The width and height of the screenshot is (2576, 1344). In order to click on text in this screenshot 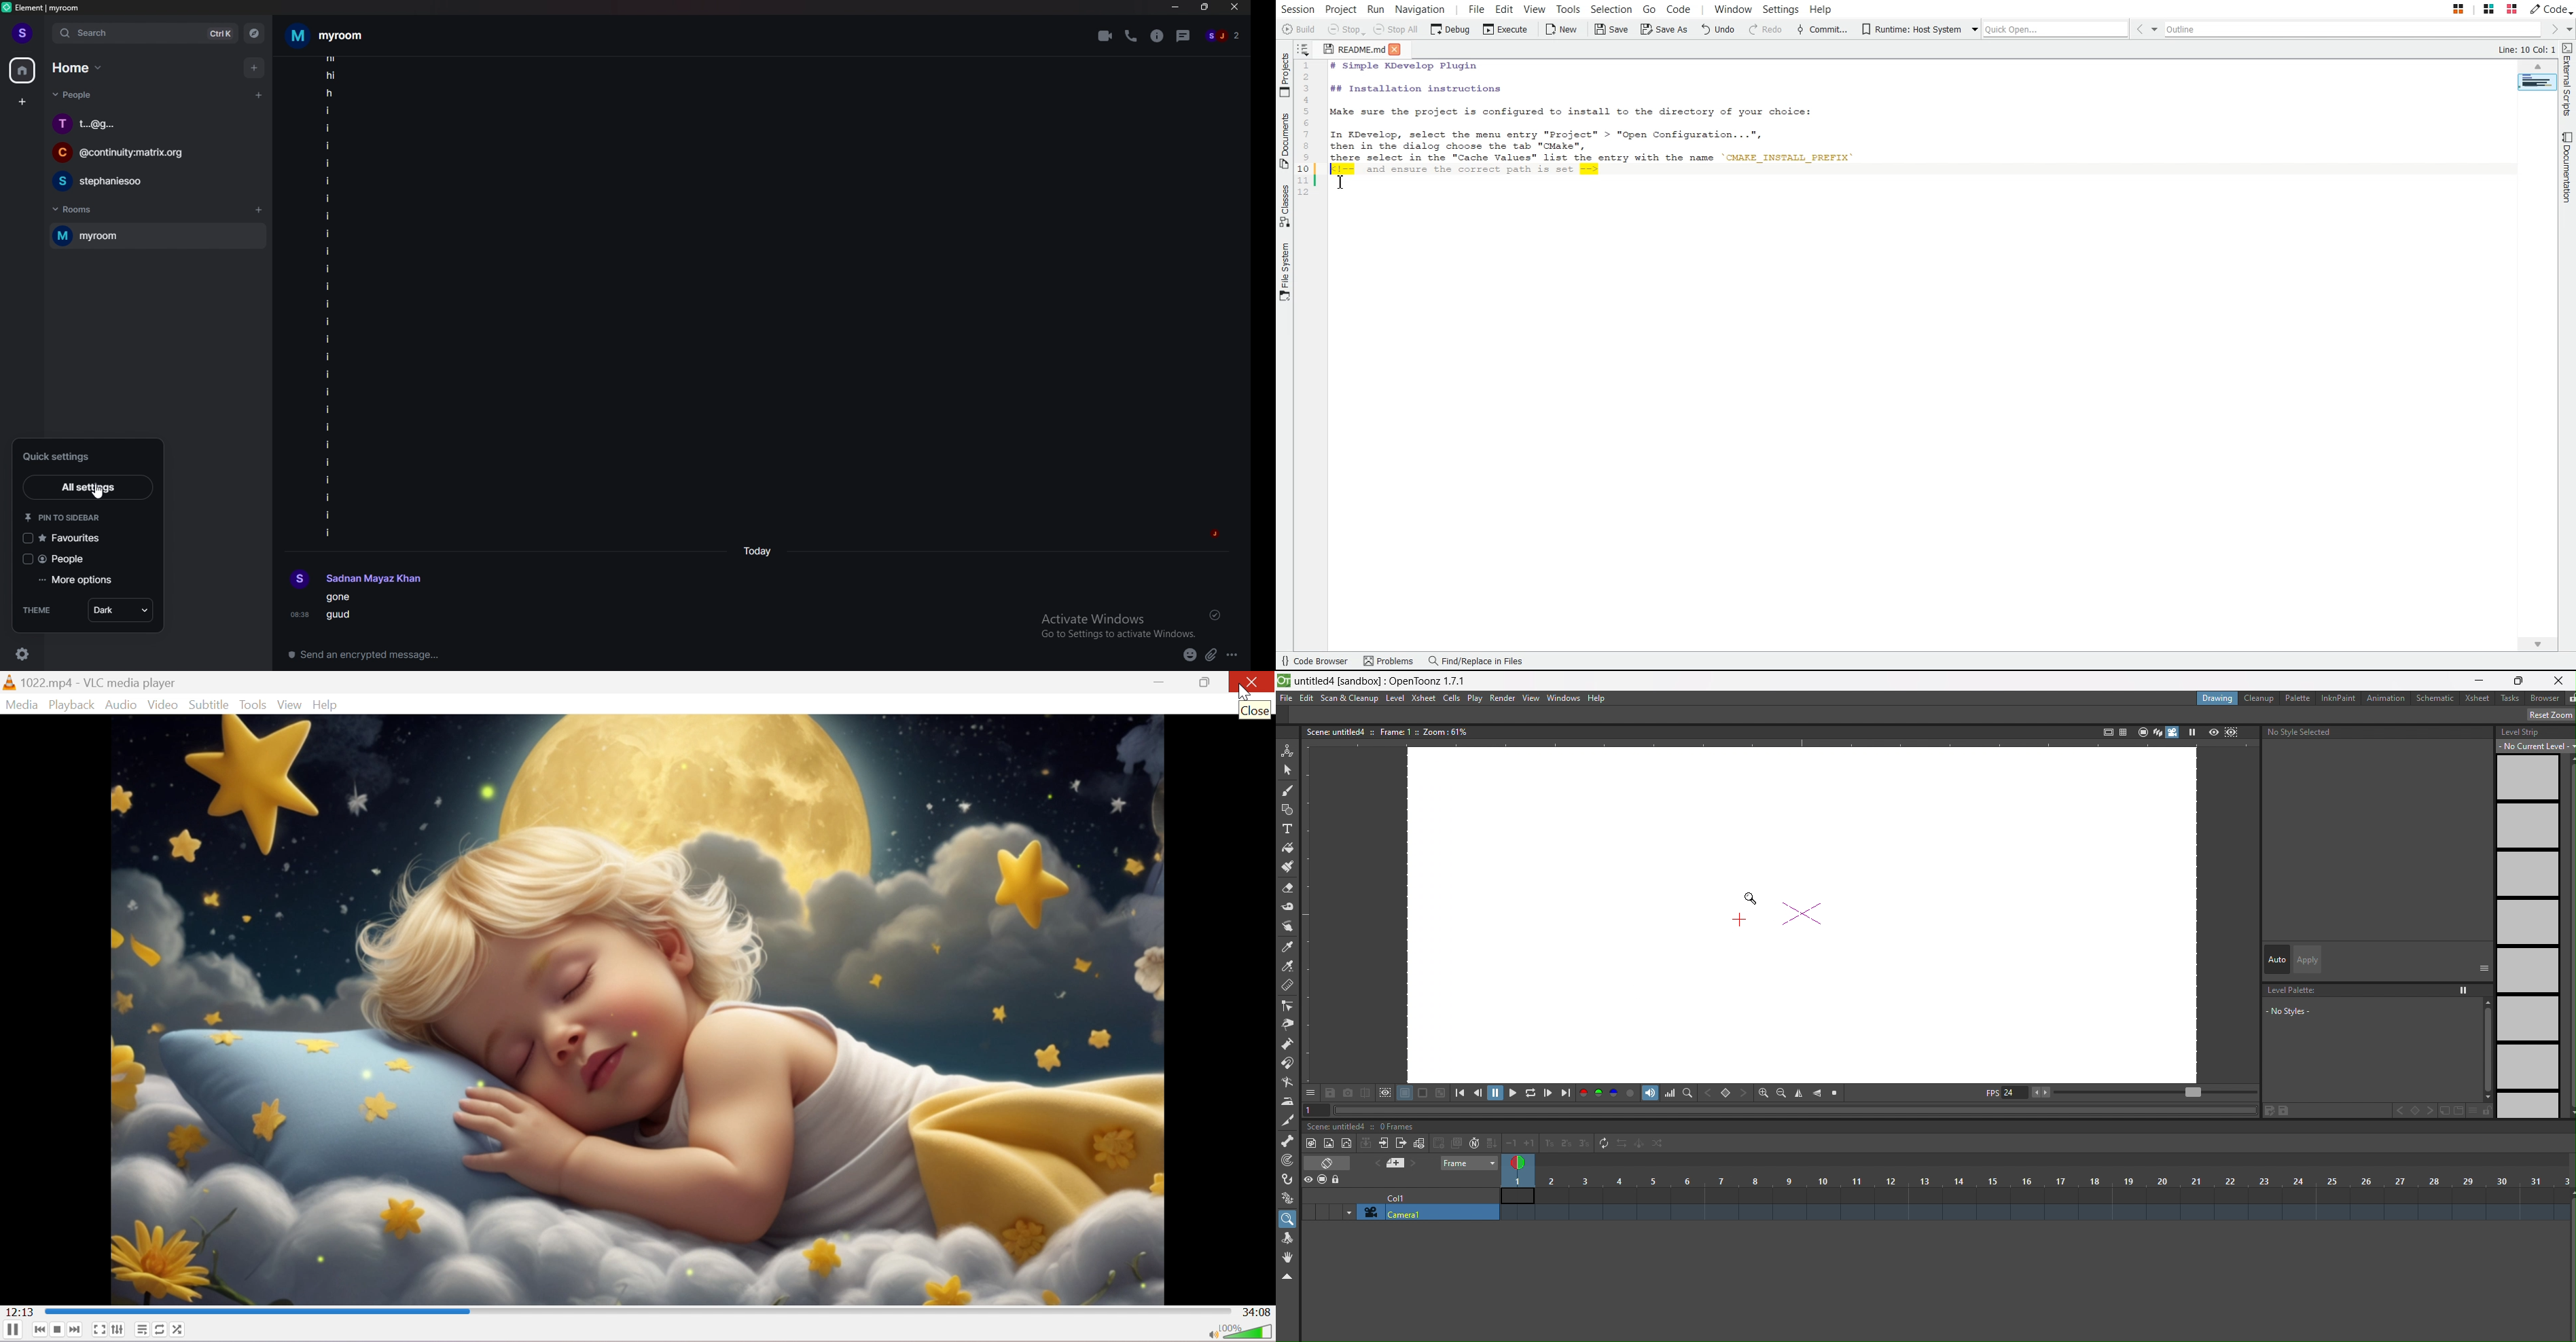, I will do `click(365, 578)`.